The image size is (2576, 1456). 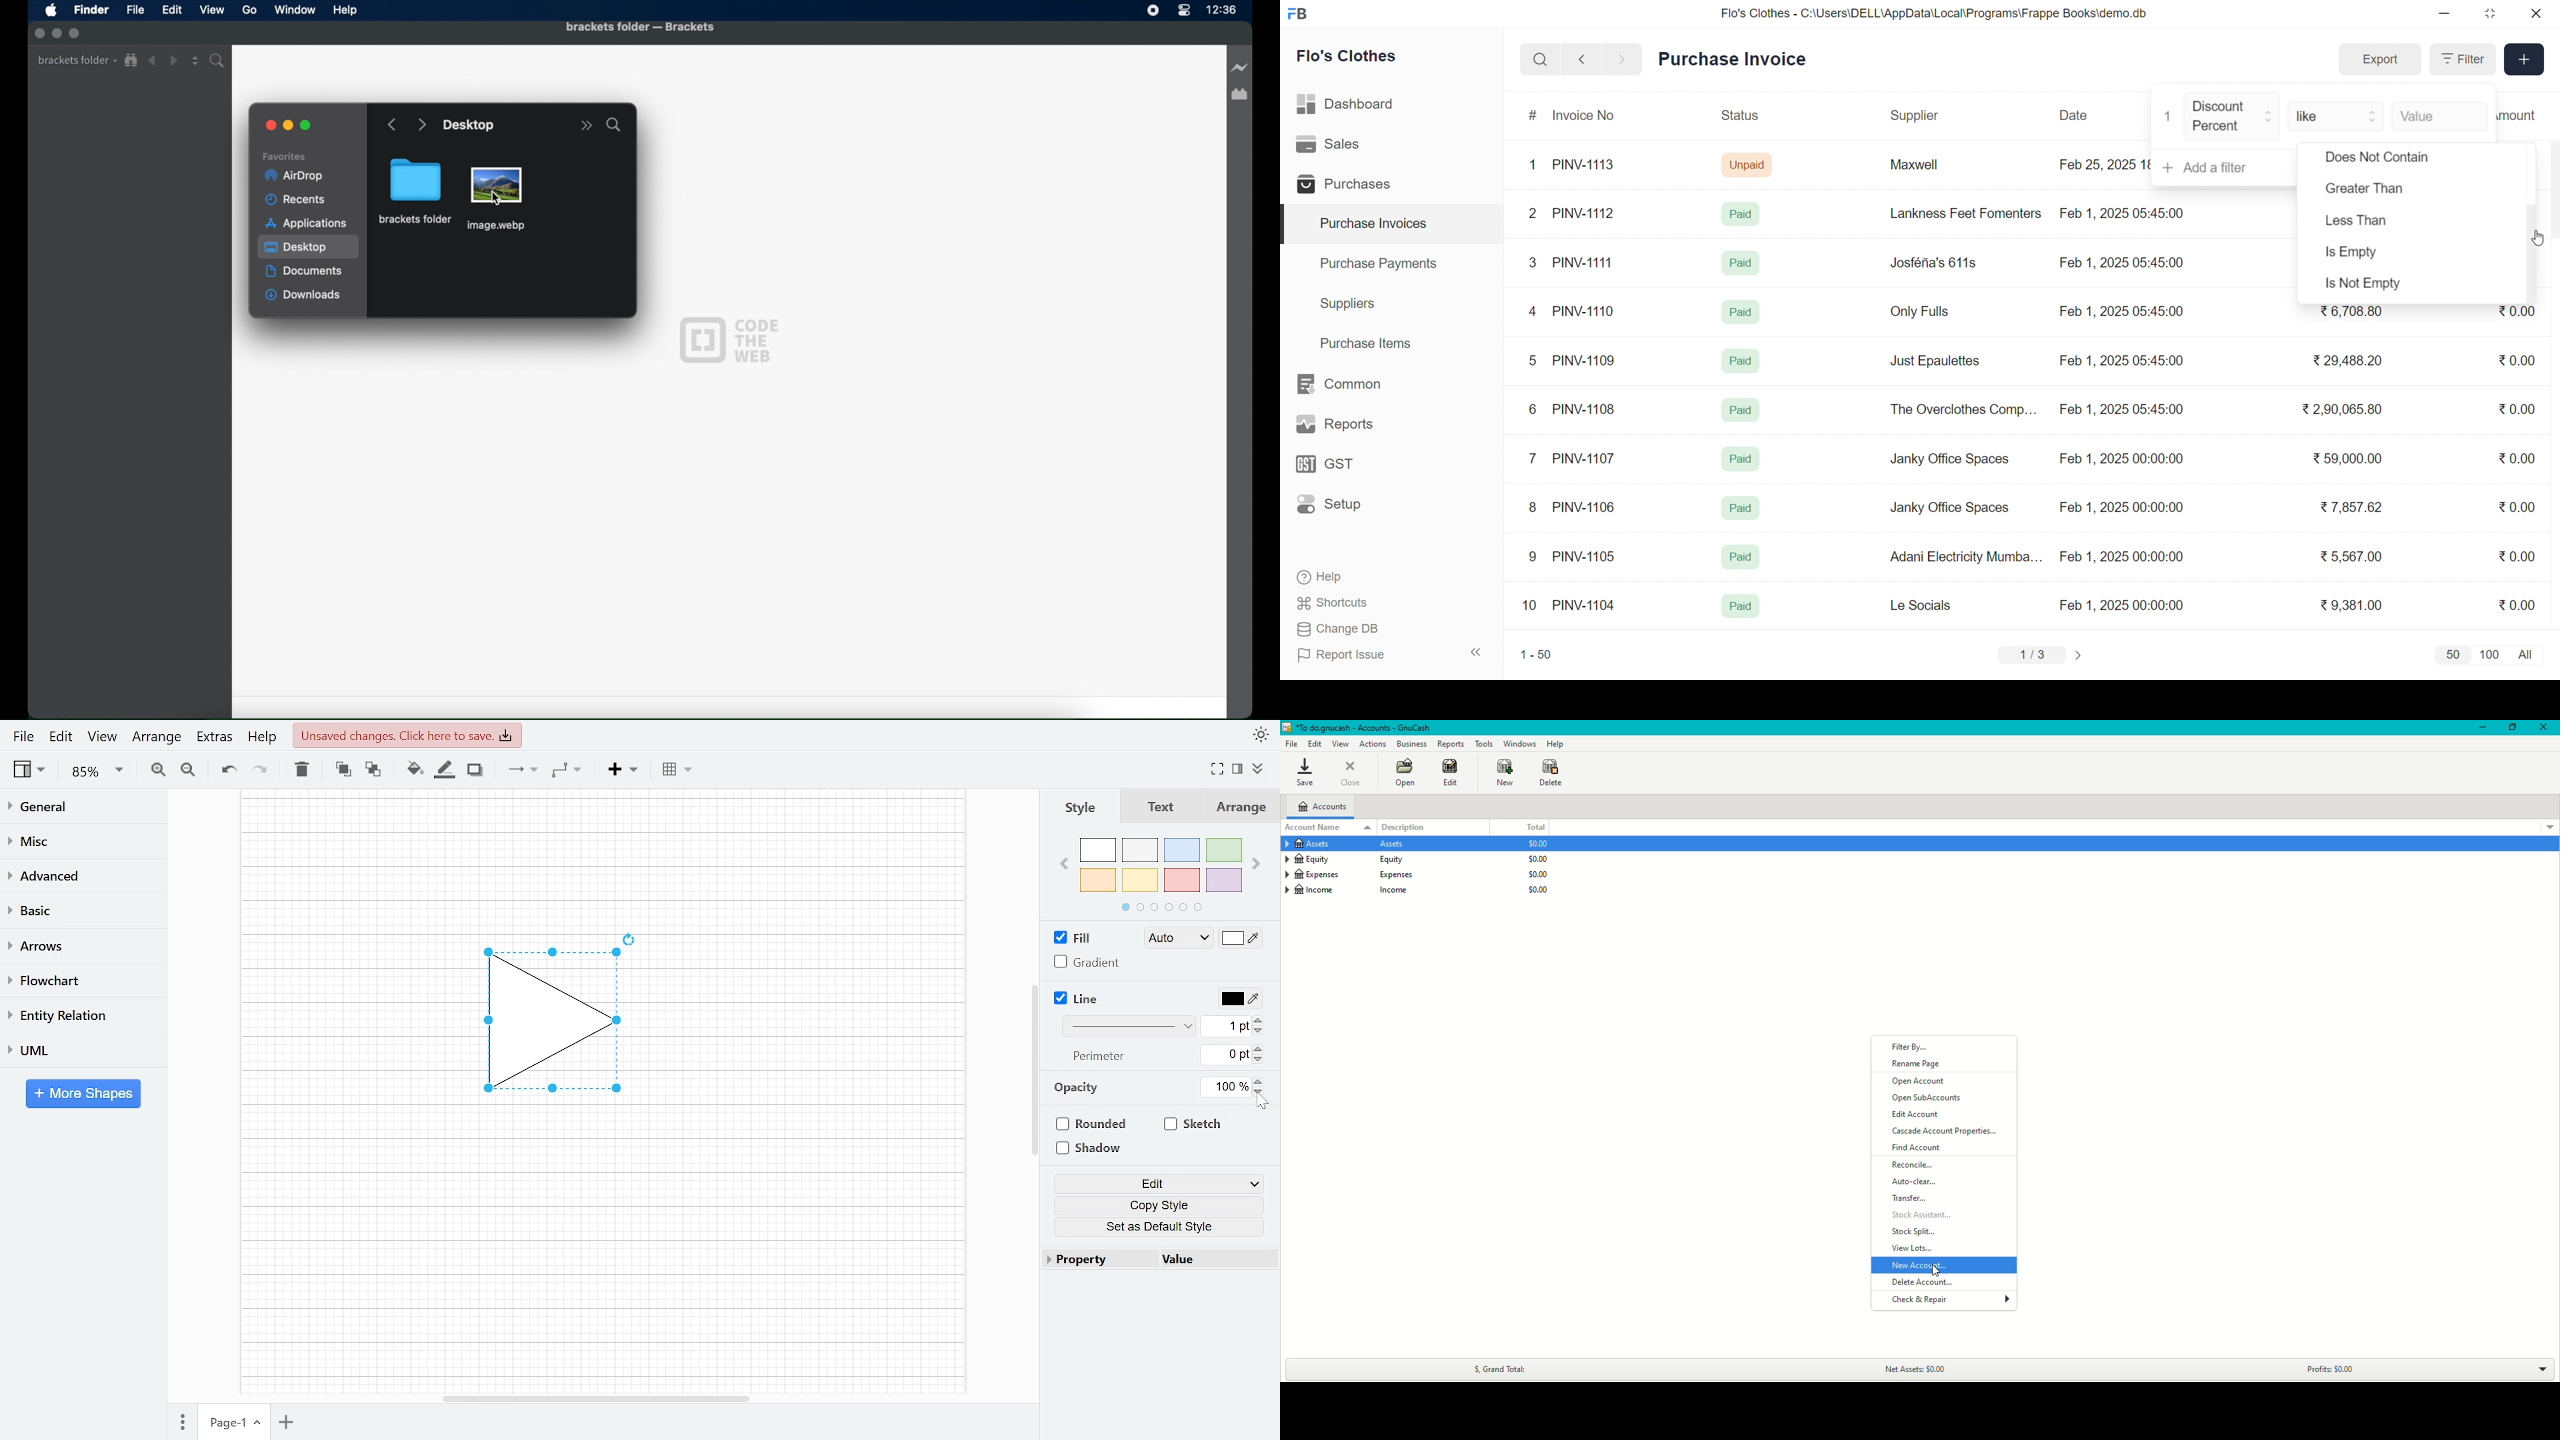 What do you see at coordinates (1371, 341) in the screenshot?
I see `Purchase Items` at bounding box center [1371, 341].